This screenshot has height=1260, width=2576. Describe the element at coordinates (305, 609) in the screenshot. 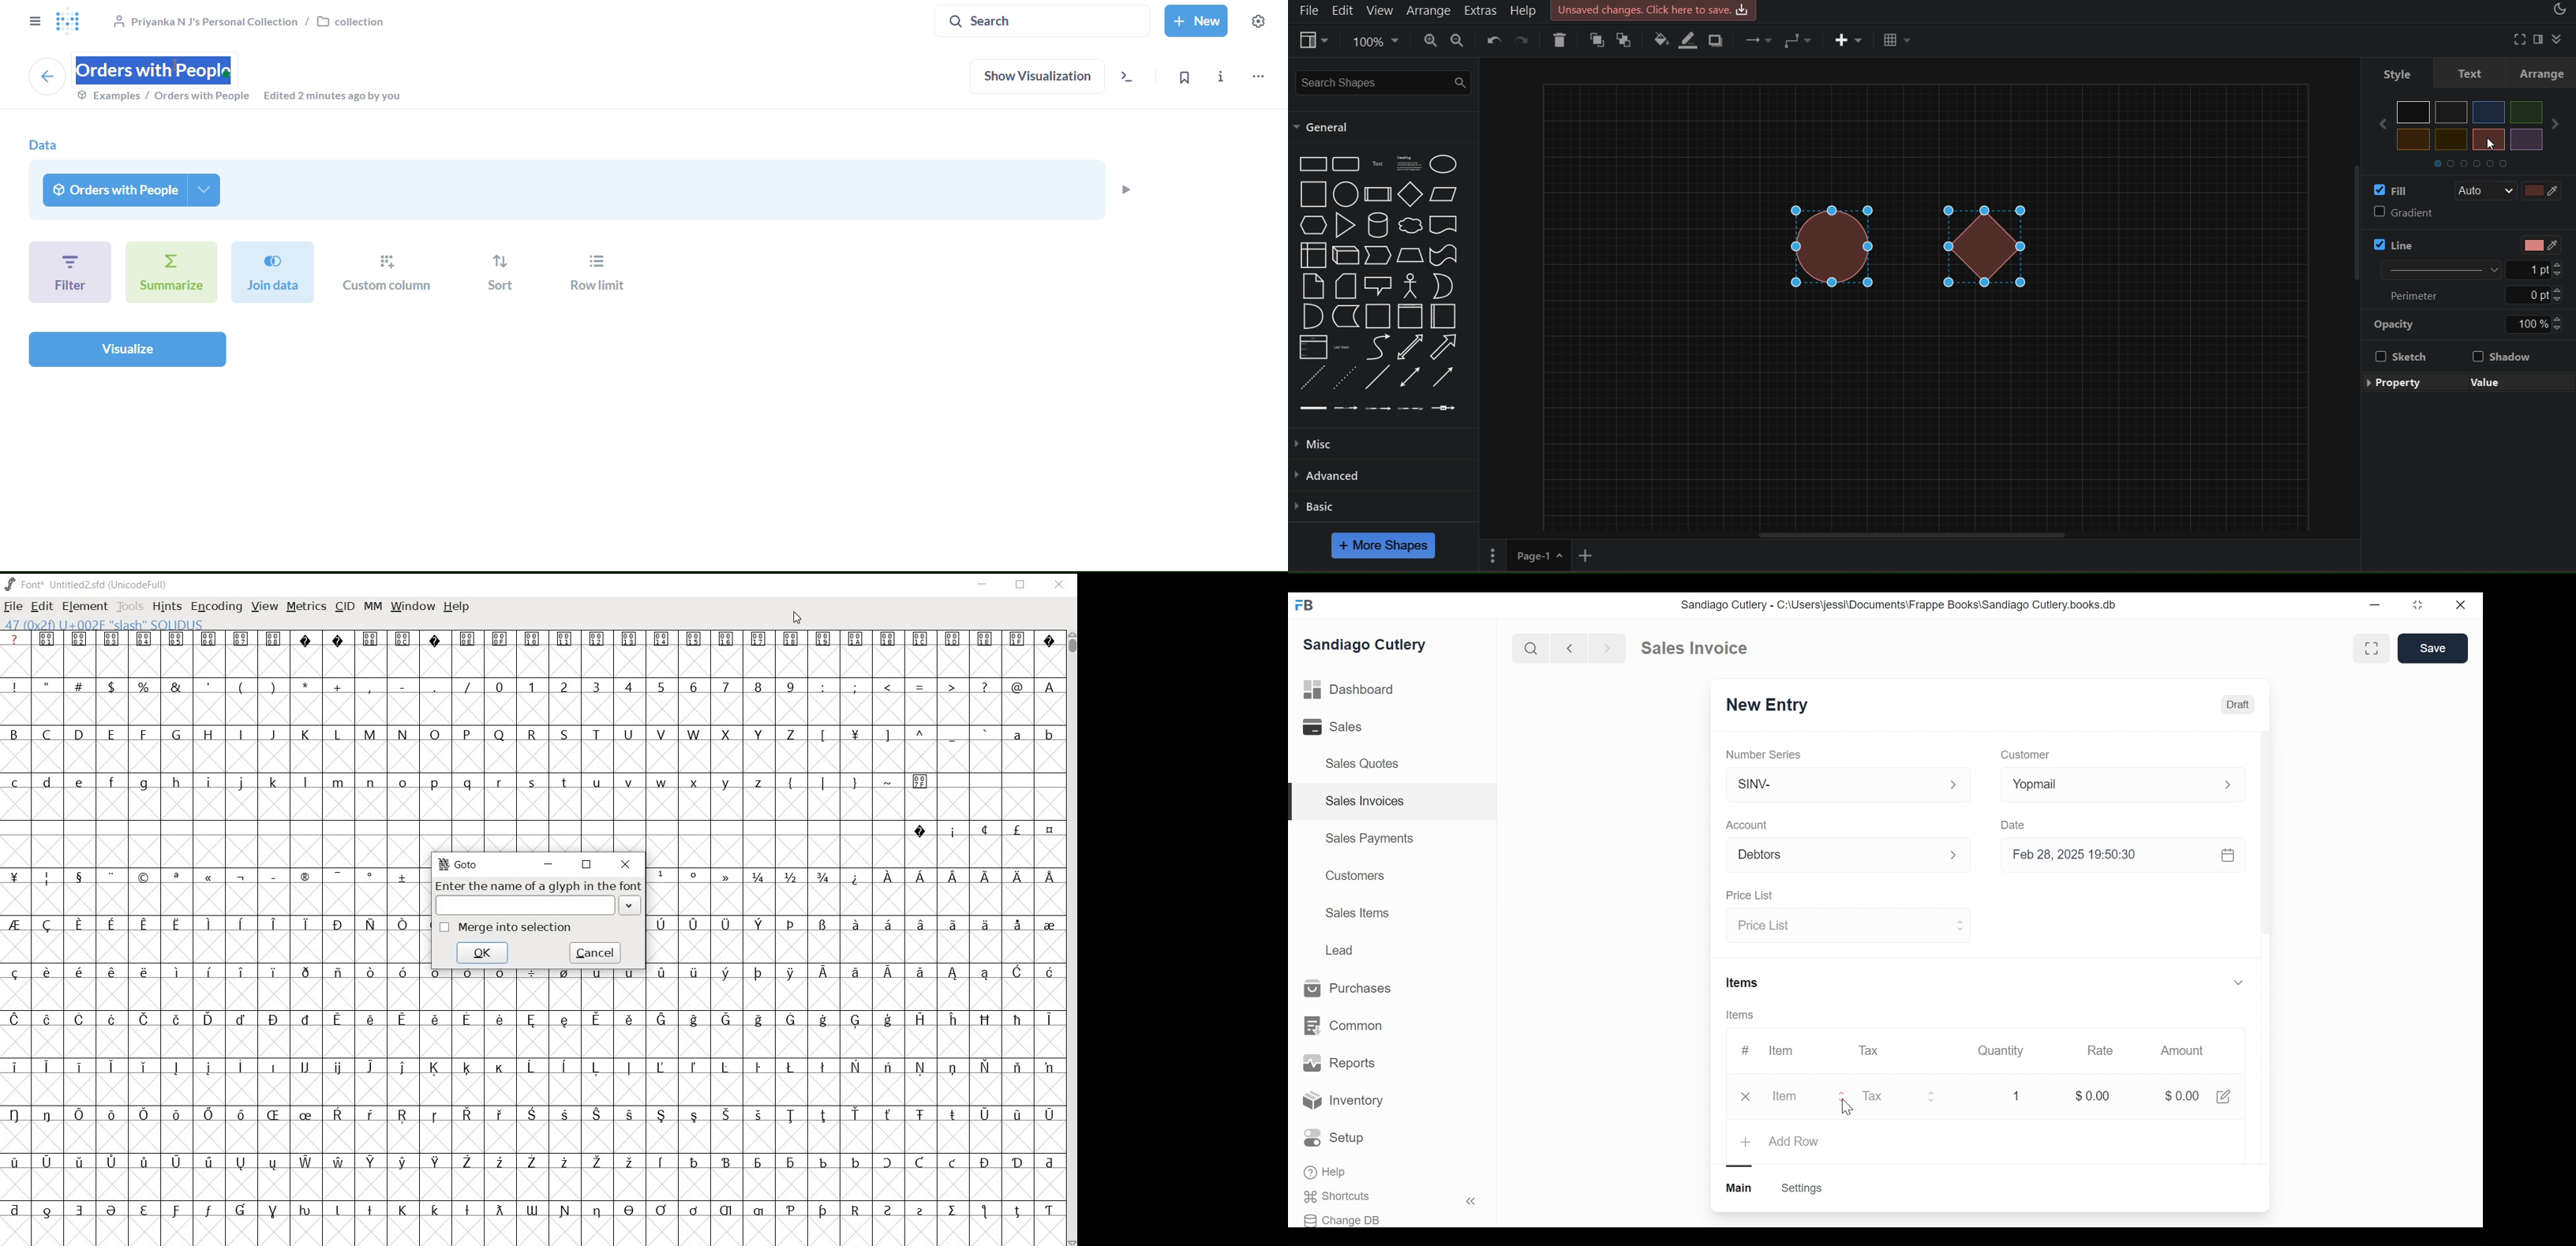

I see `METRICS` at that location.